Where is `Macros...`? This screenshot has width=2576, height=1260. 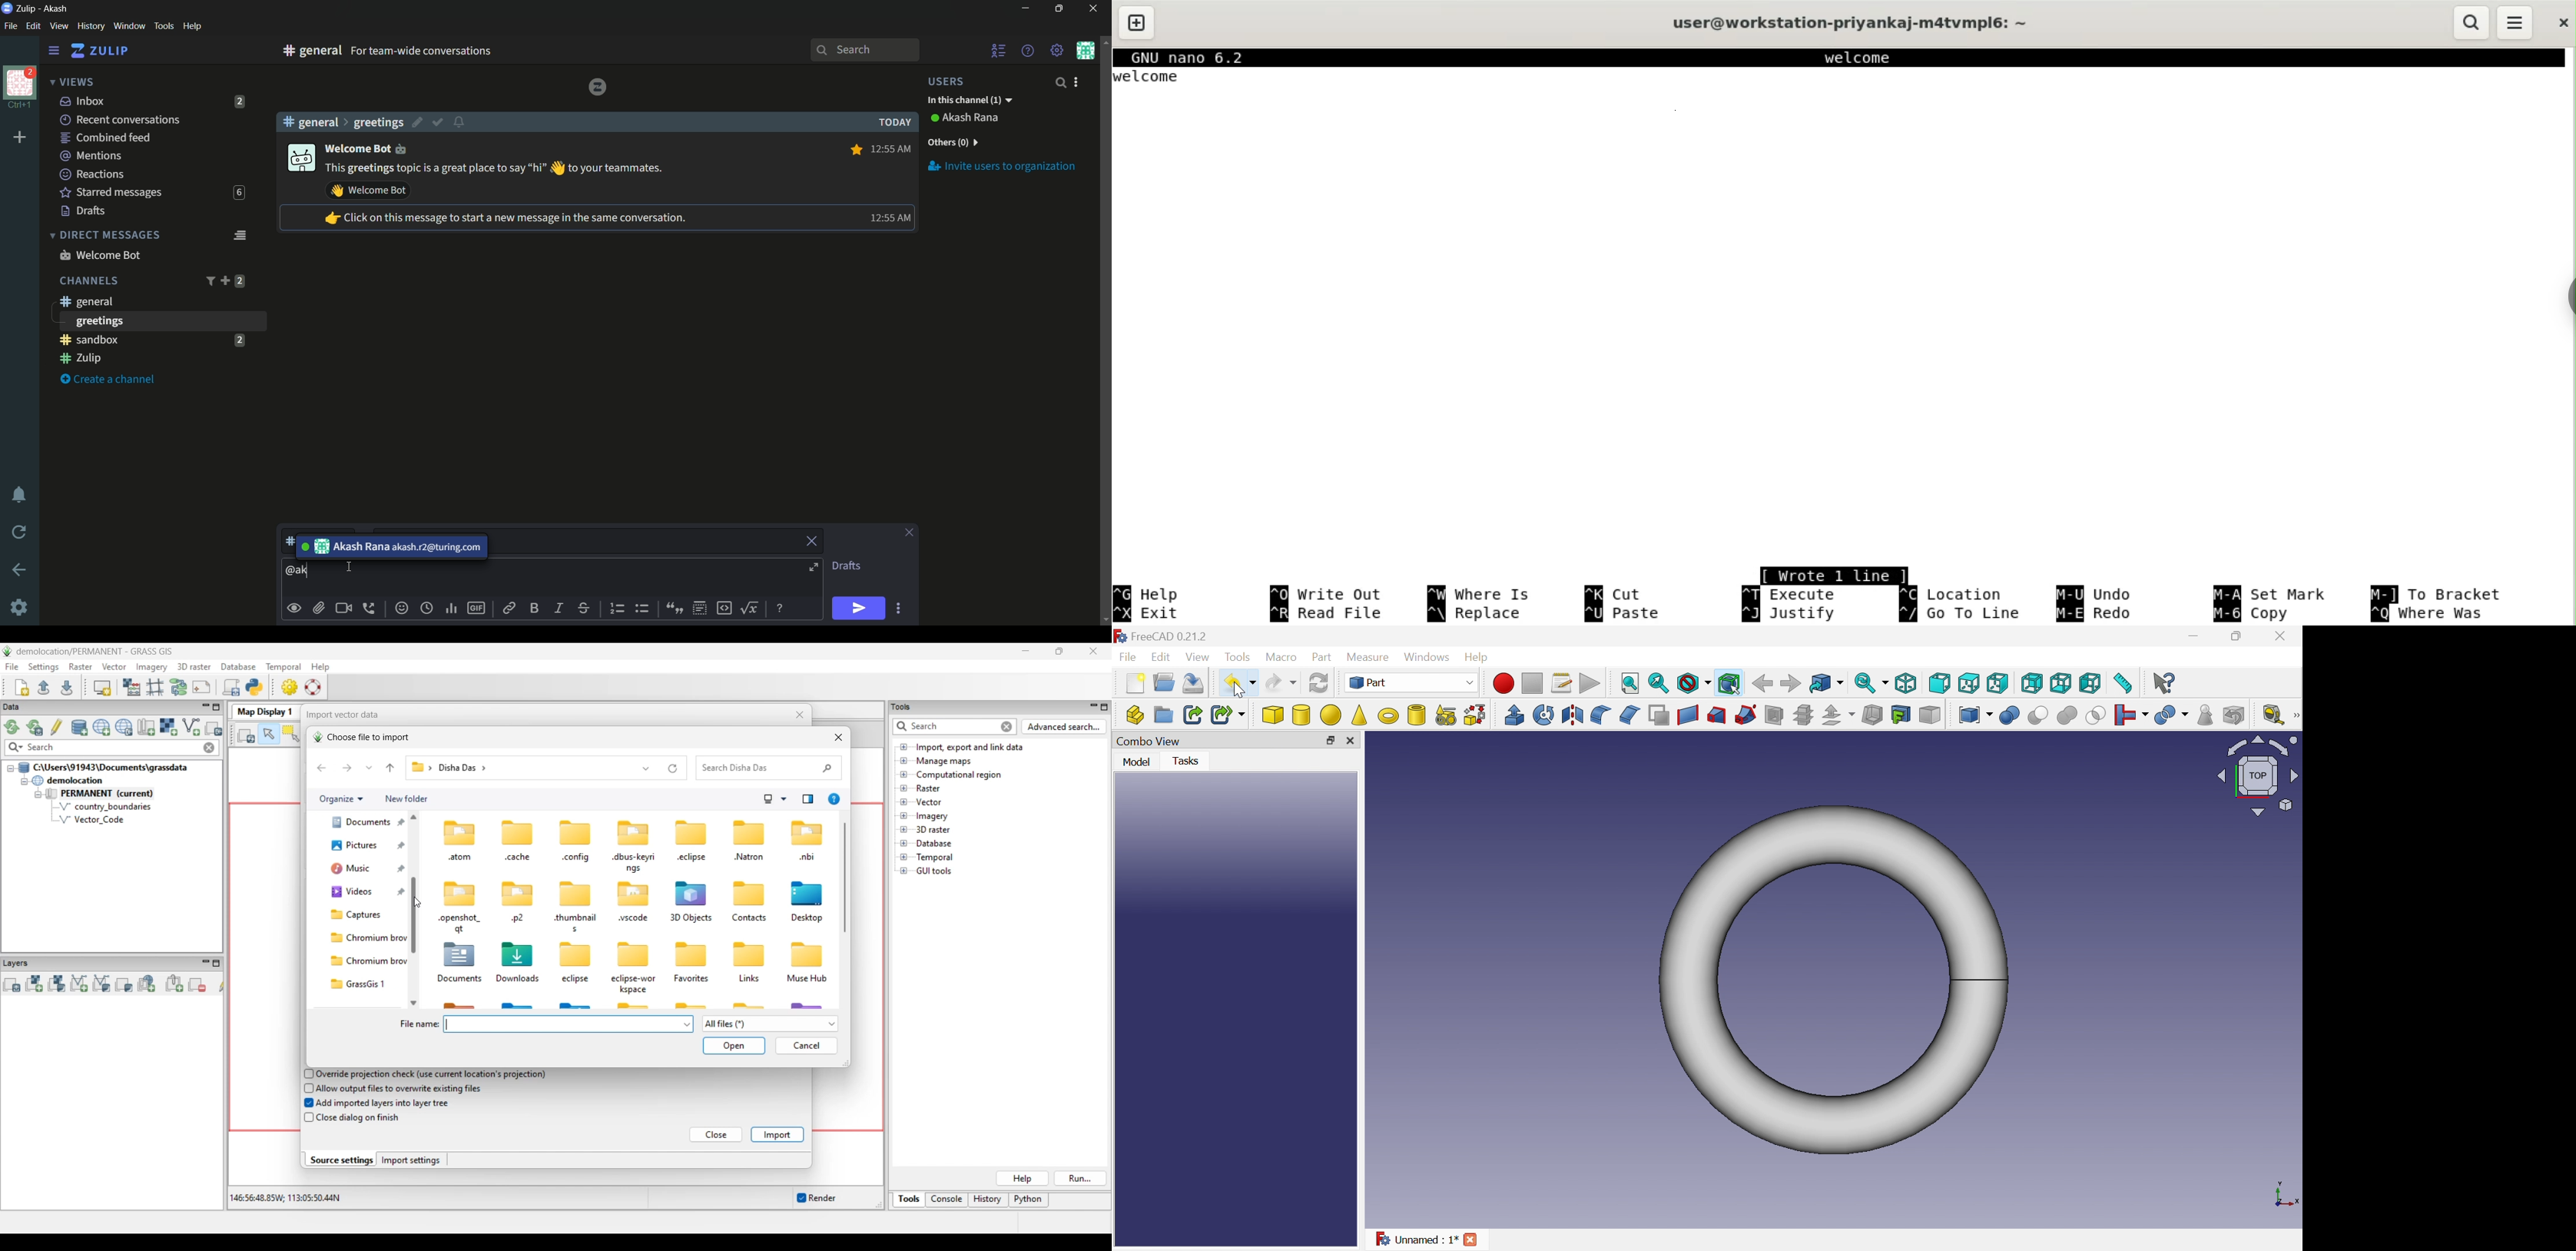 Macros... is located at coordinates (1562, 682).